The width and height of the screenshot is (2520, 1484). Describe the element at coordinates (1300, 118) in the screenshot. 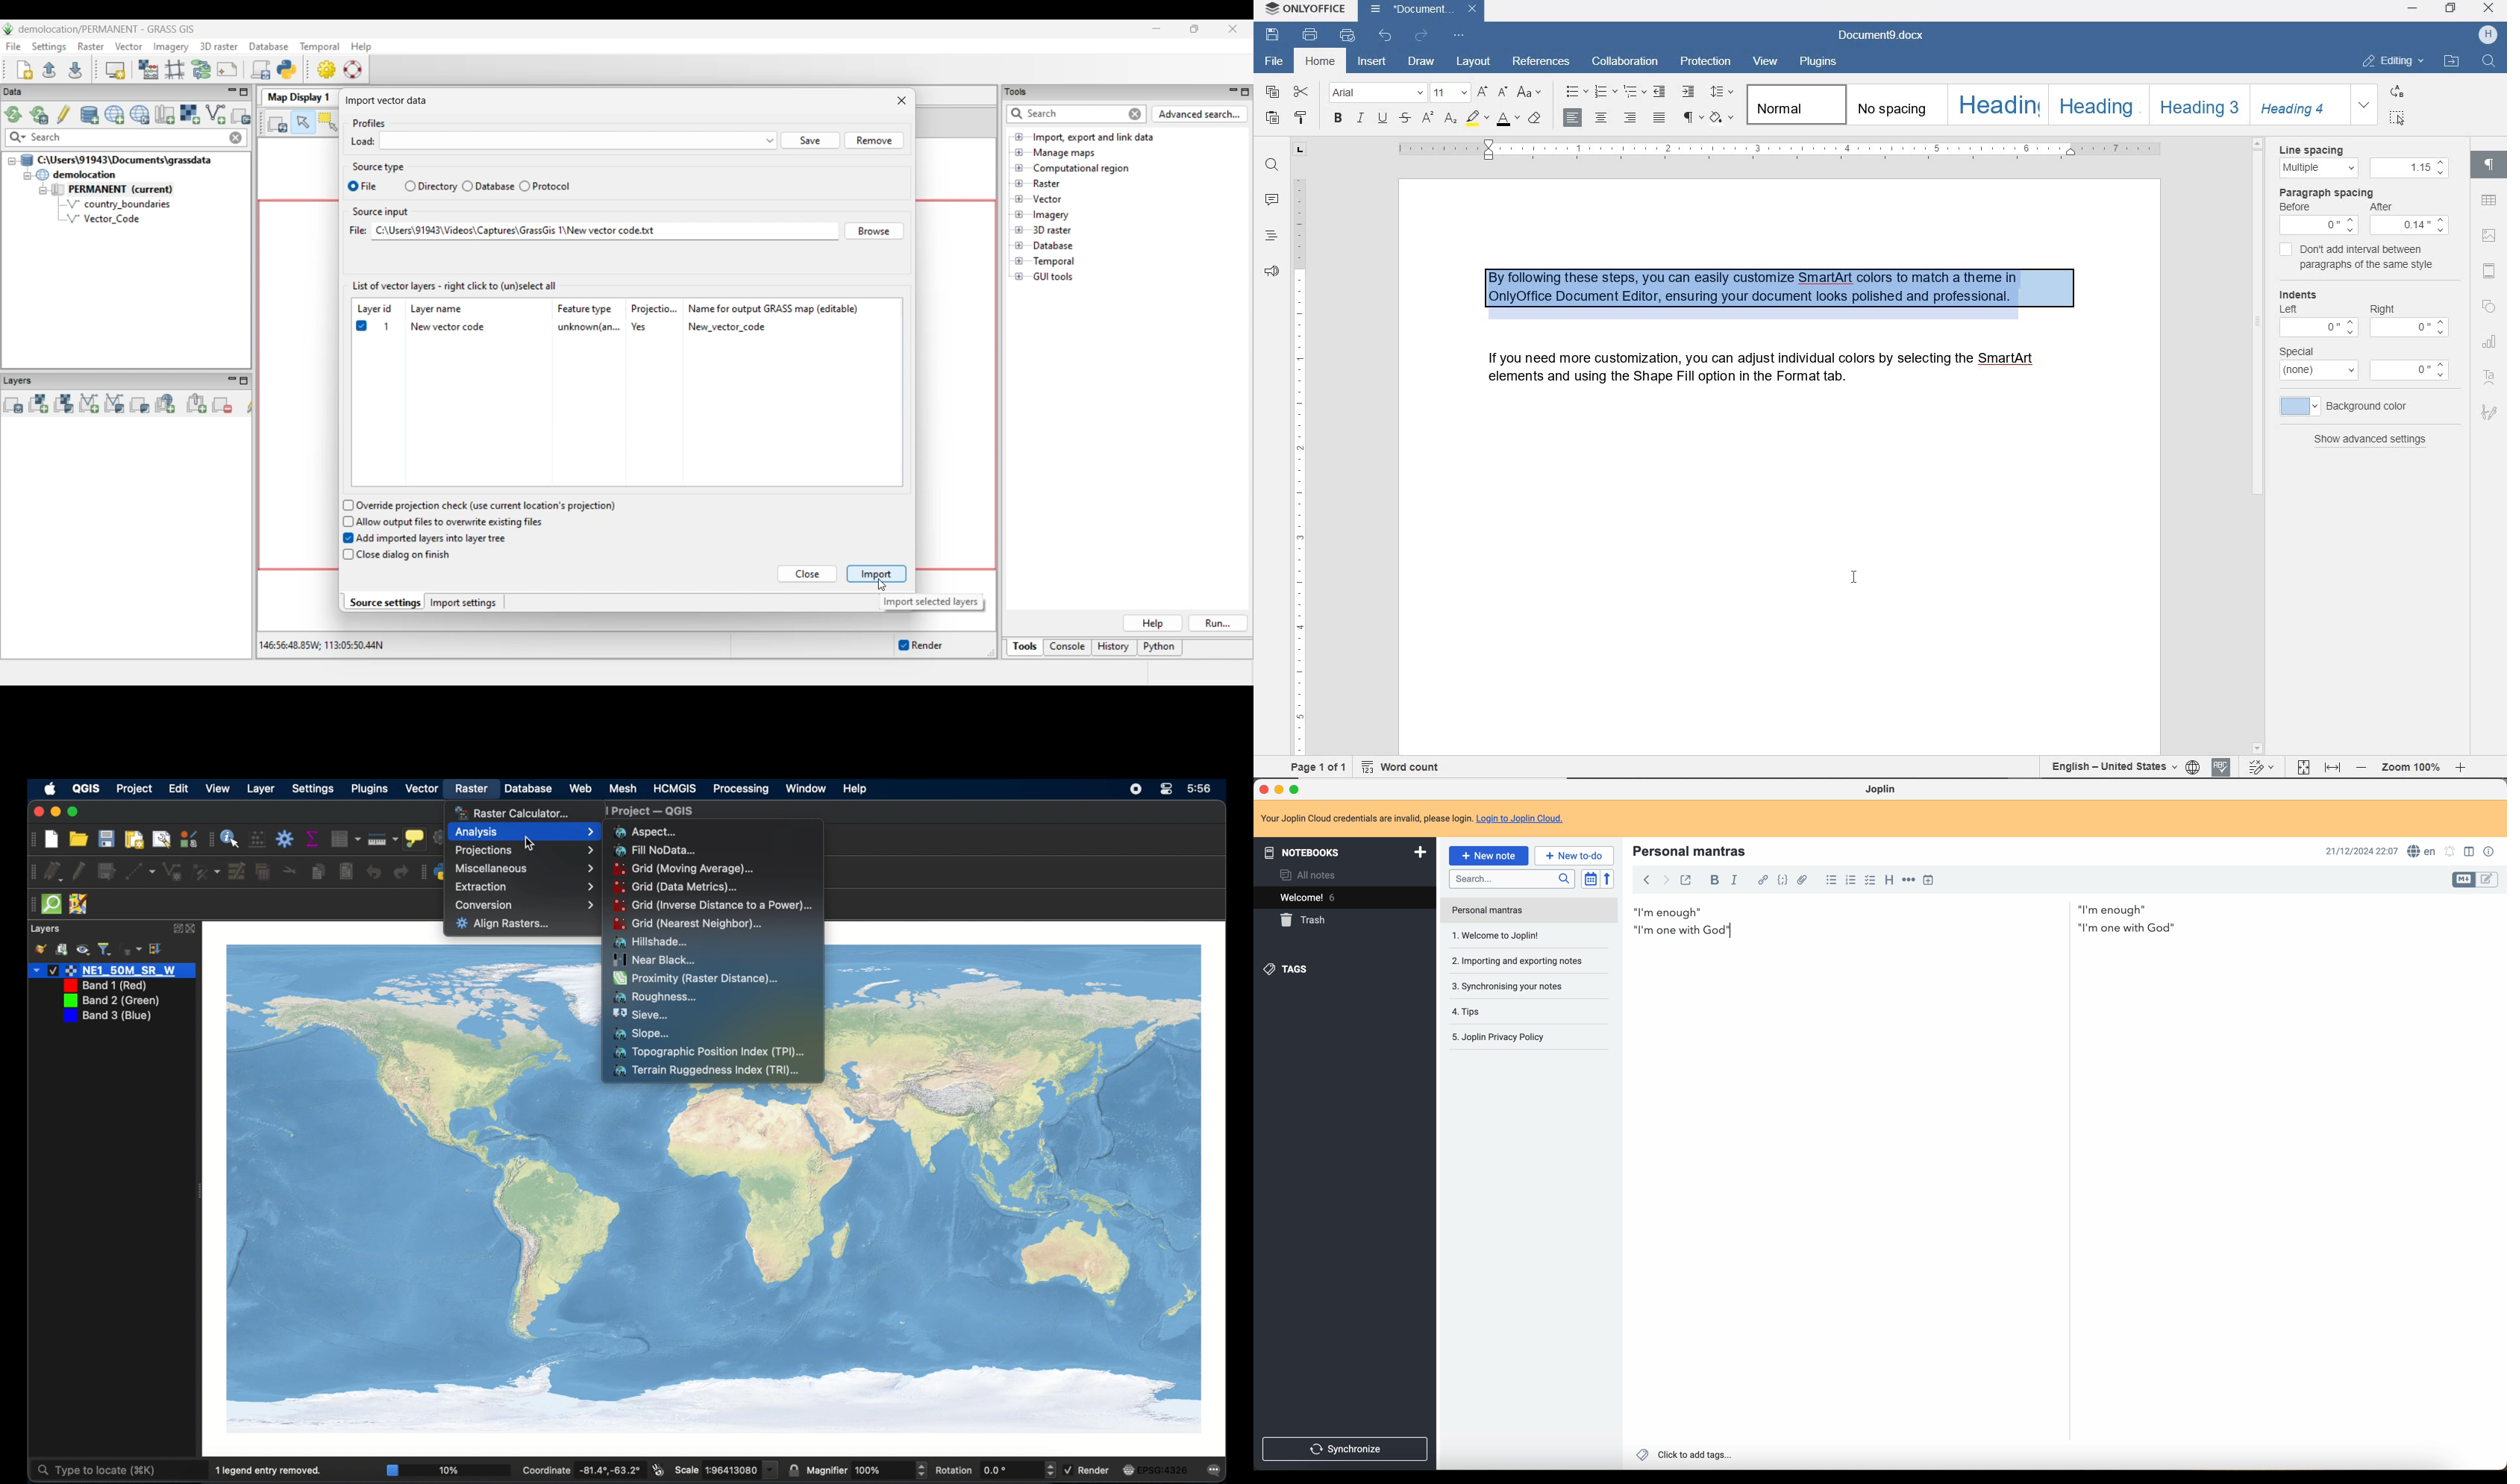

I see `copy style` at that location.